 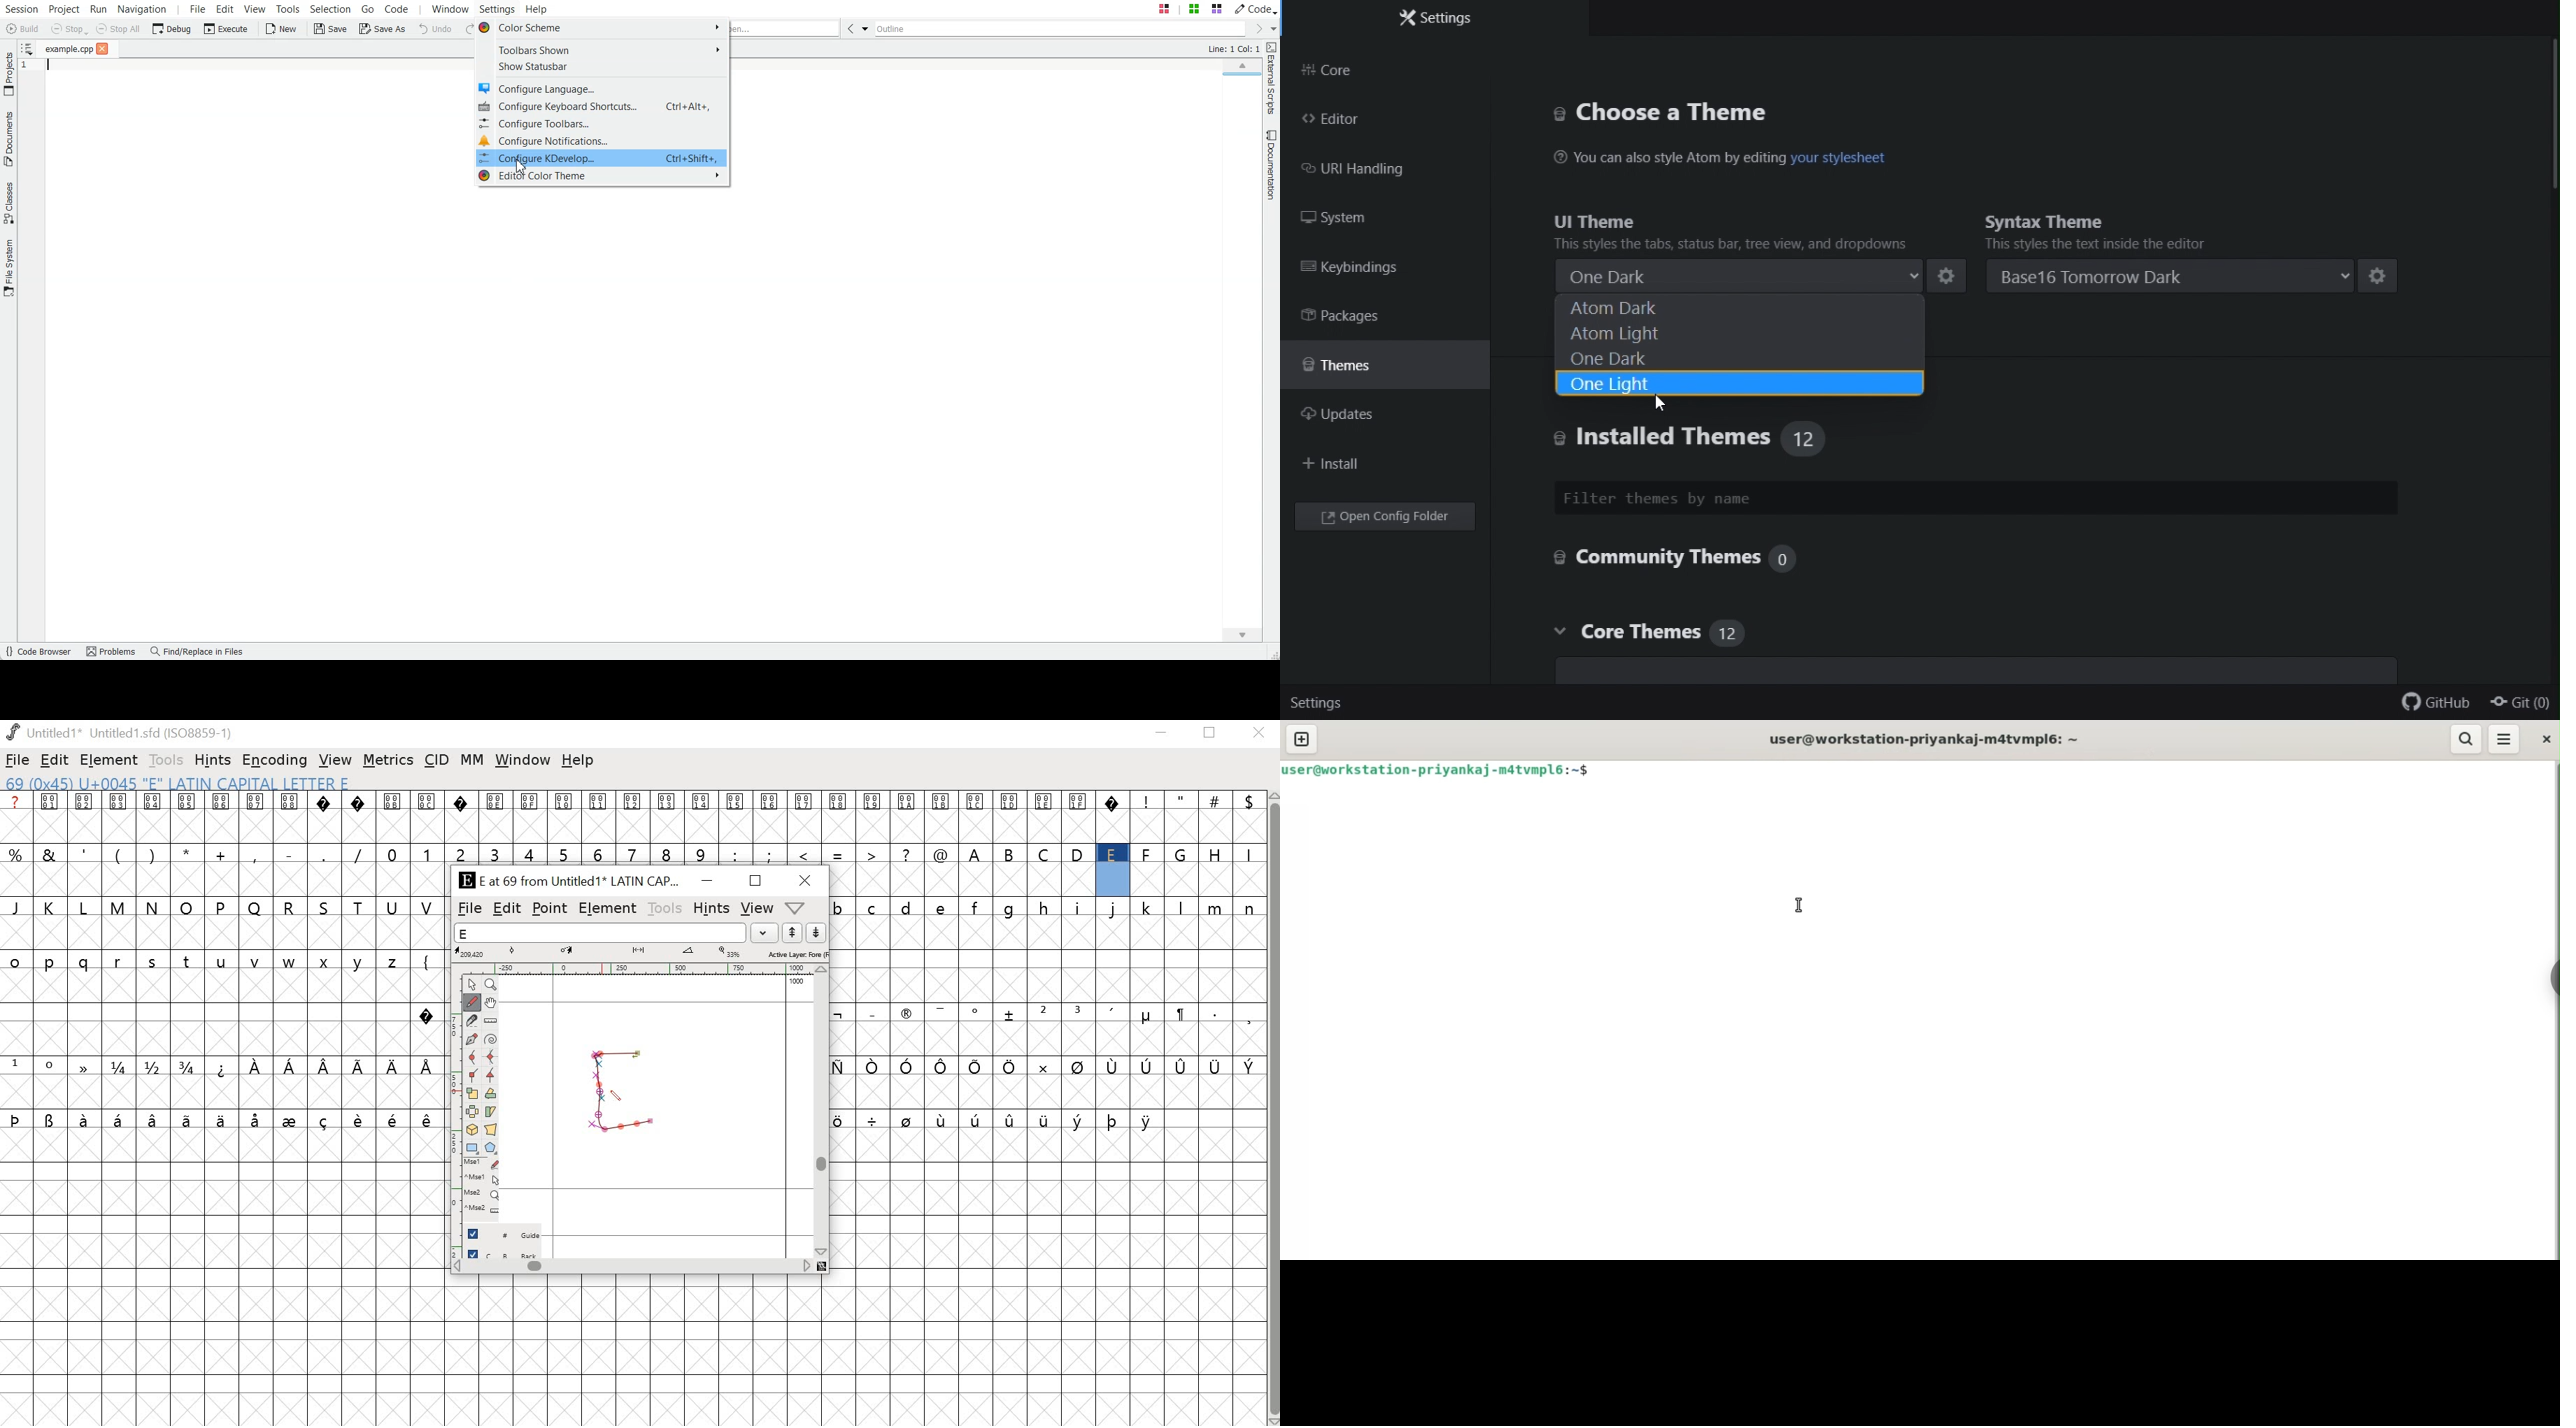 I want to click on key bindings, so click(x=1385, y=271).